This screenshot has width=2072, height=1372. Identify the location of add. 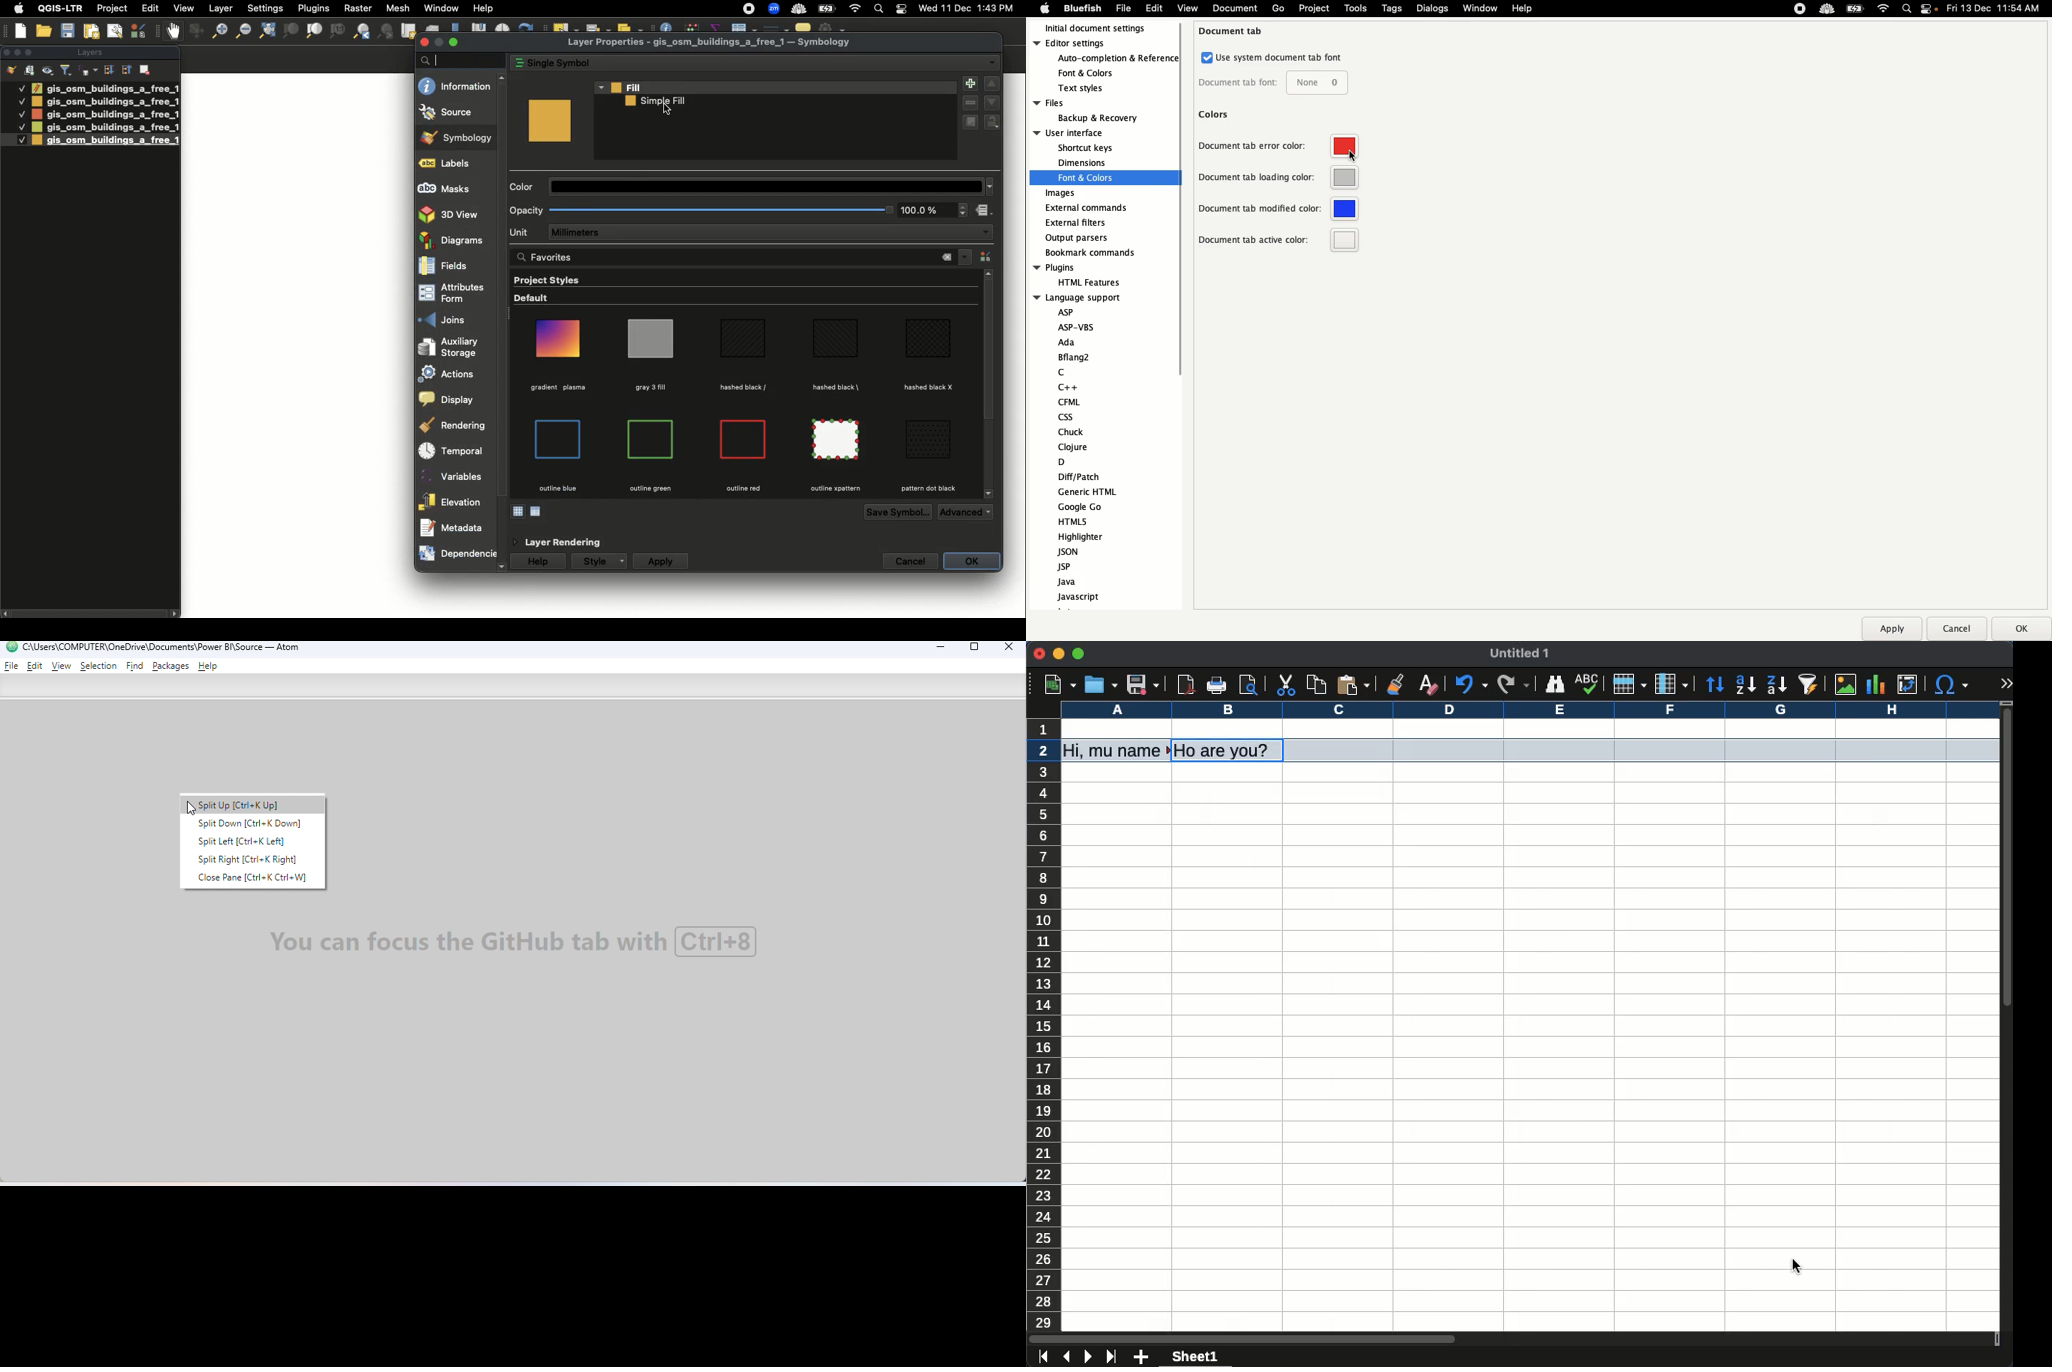
(1143, 1356).